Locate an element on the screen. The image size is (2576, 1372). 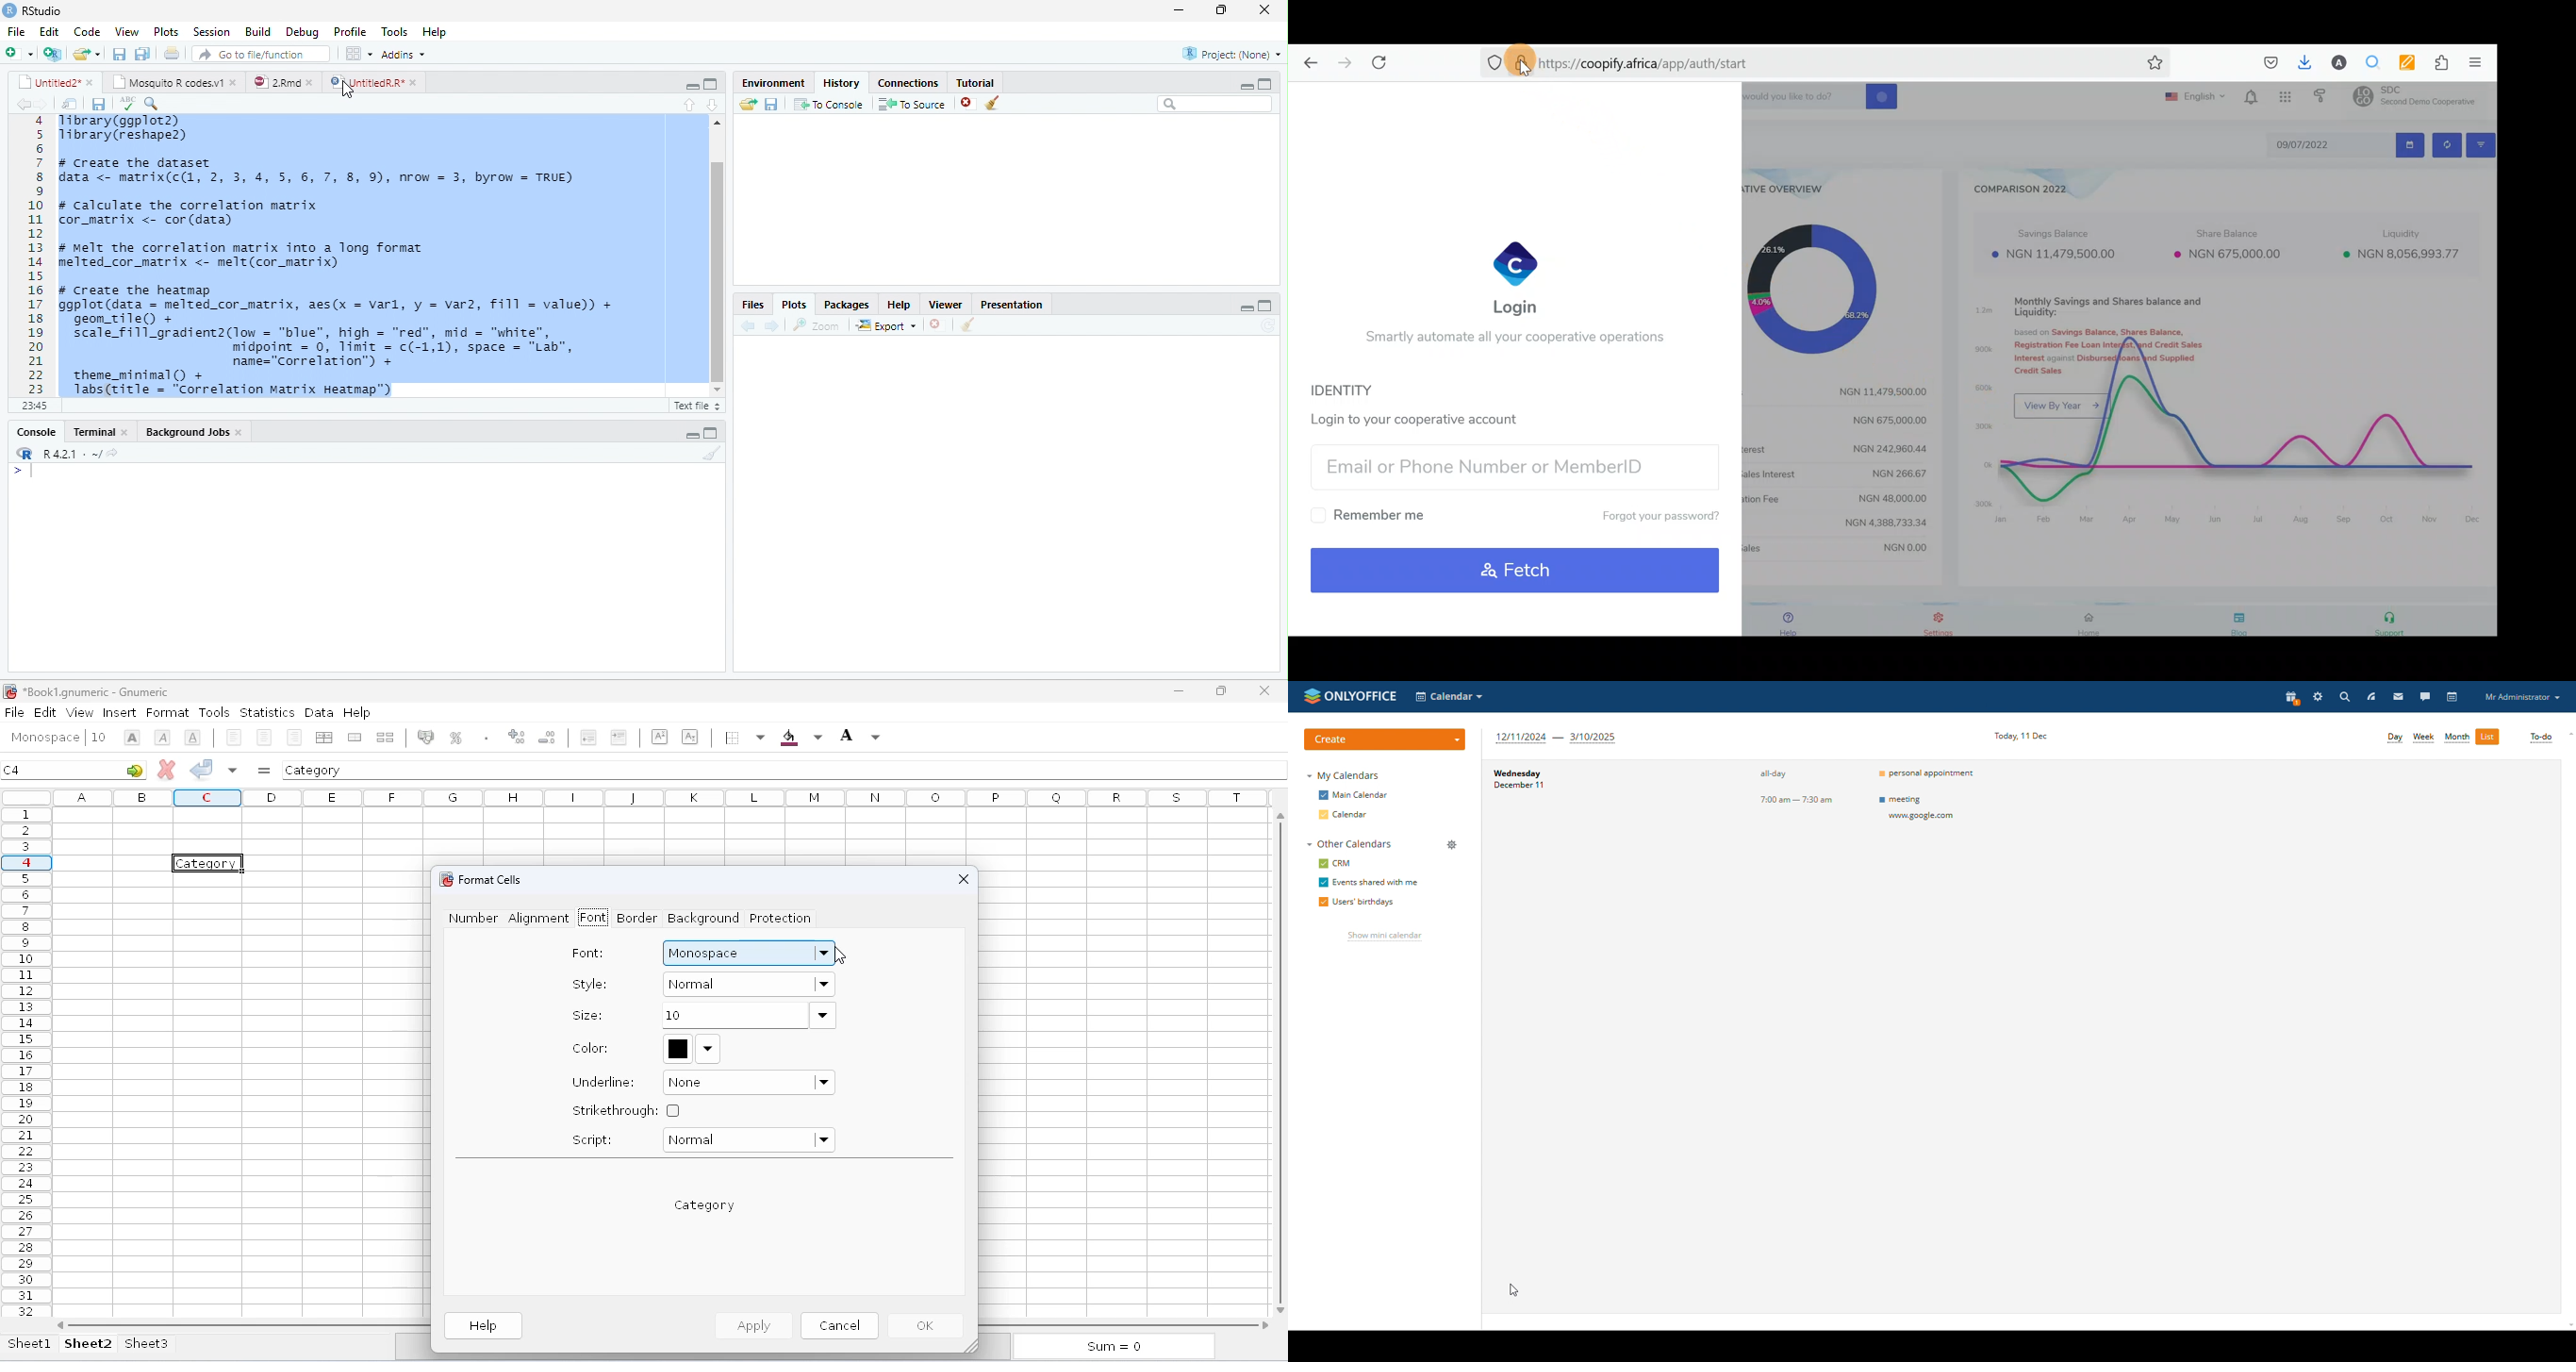
No trackers detected is located at coordinates (1493, 64).